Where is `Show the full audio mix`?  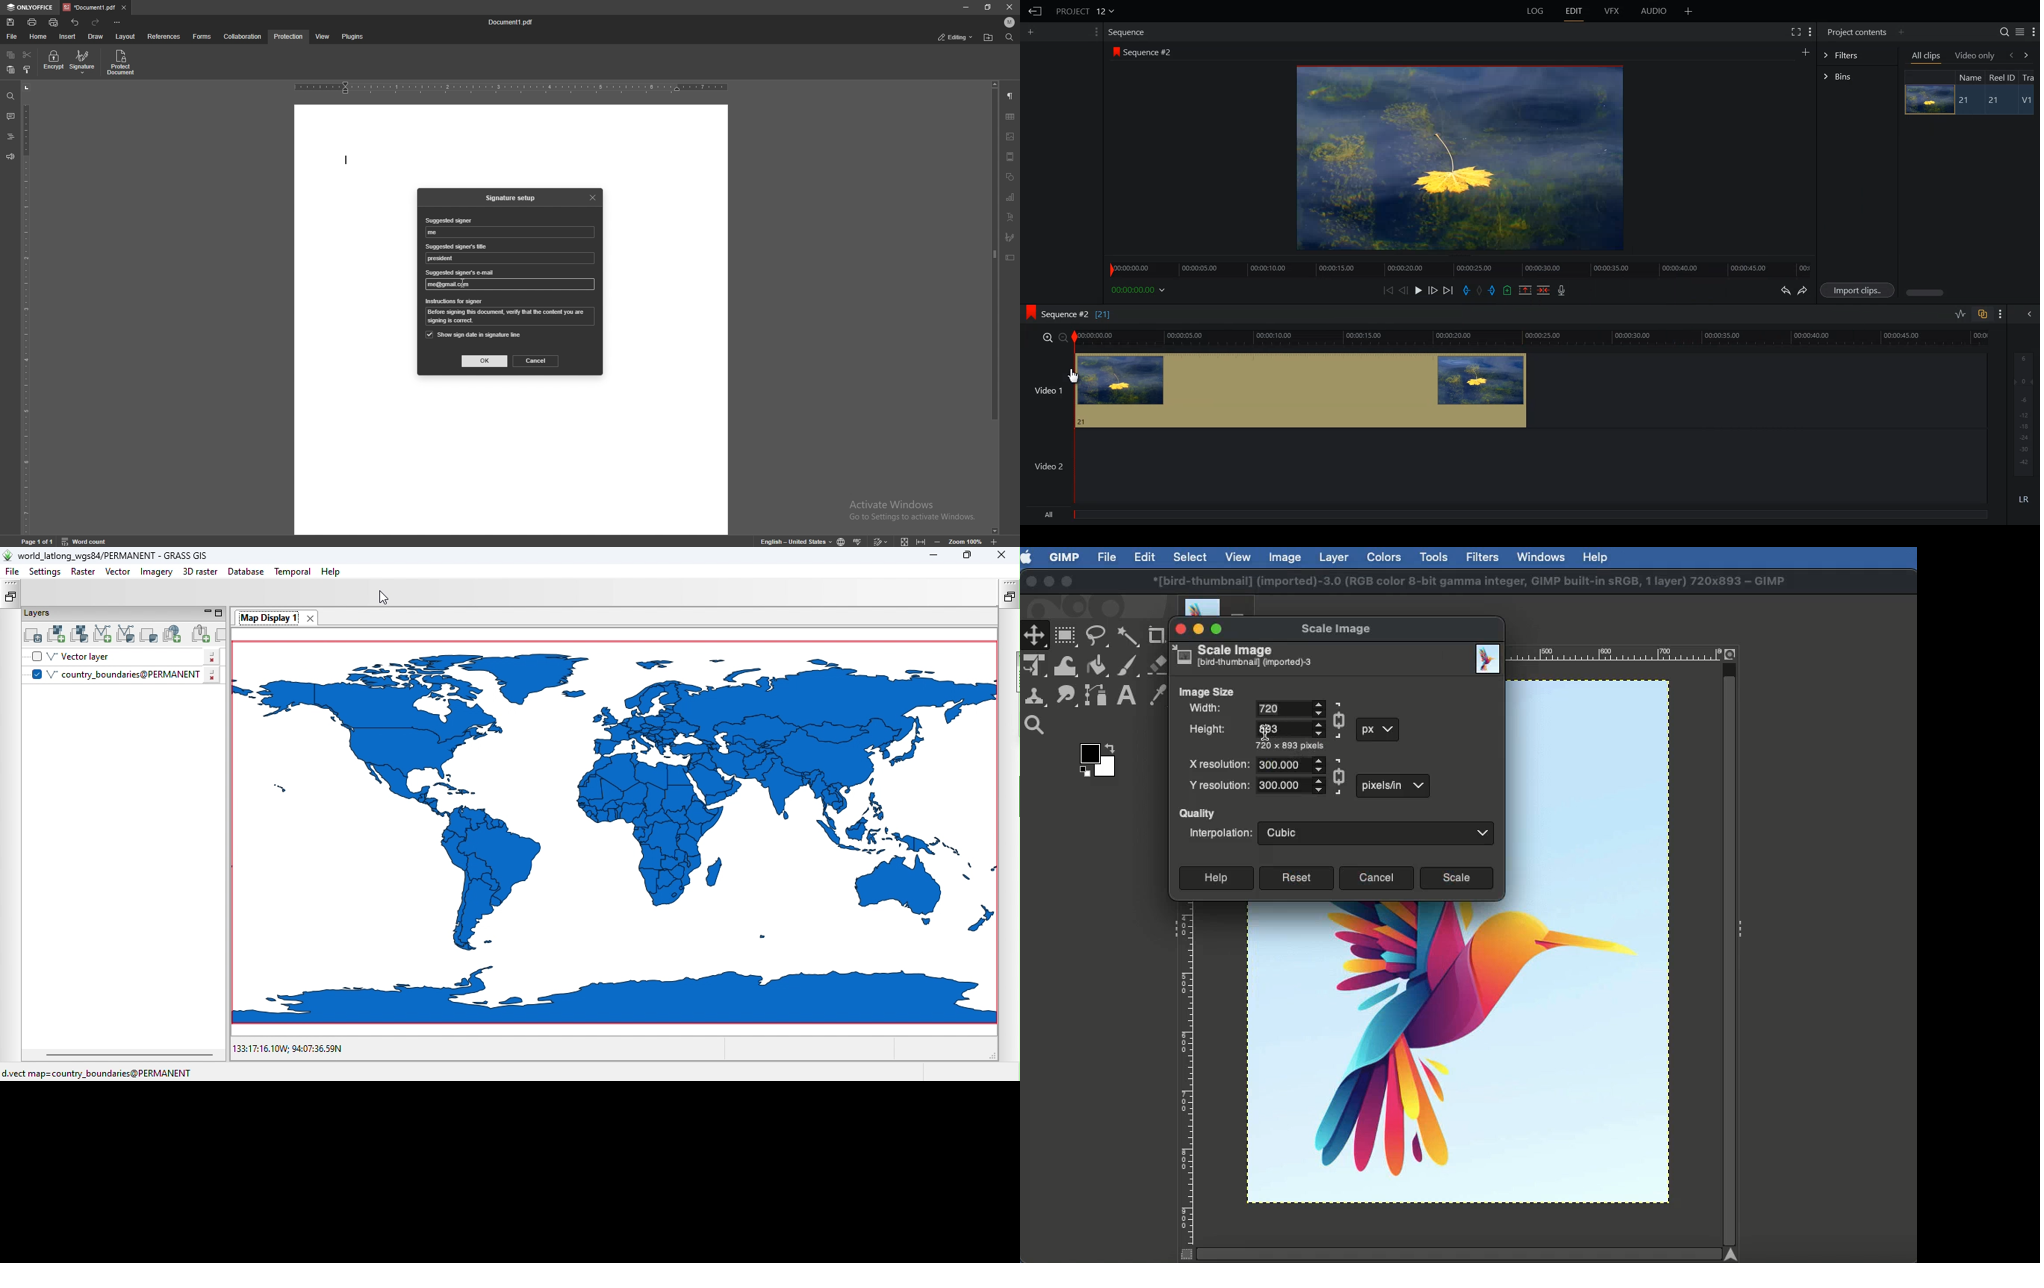 Show the full audio mix is located at coordinates (2027, 314).